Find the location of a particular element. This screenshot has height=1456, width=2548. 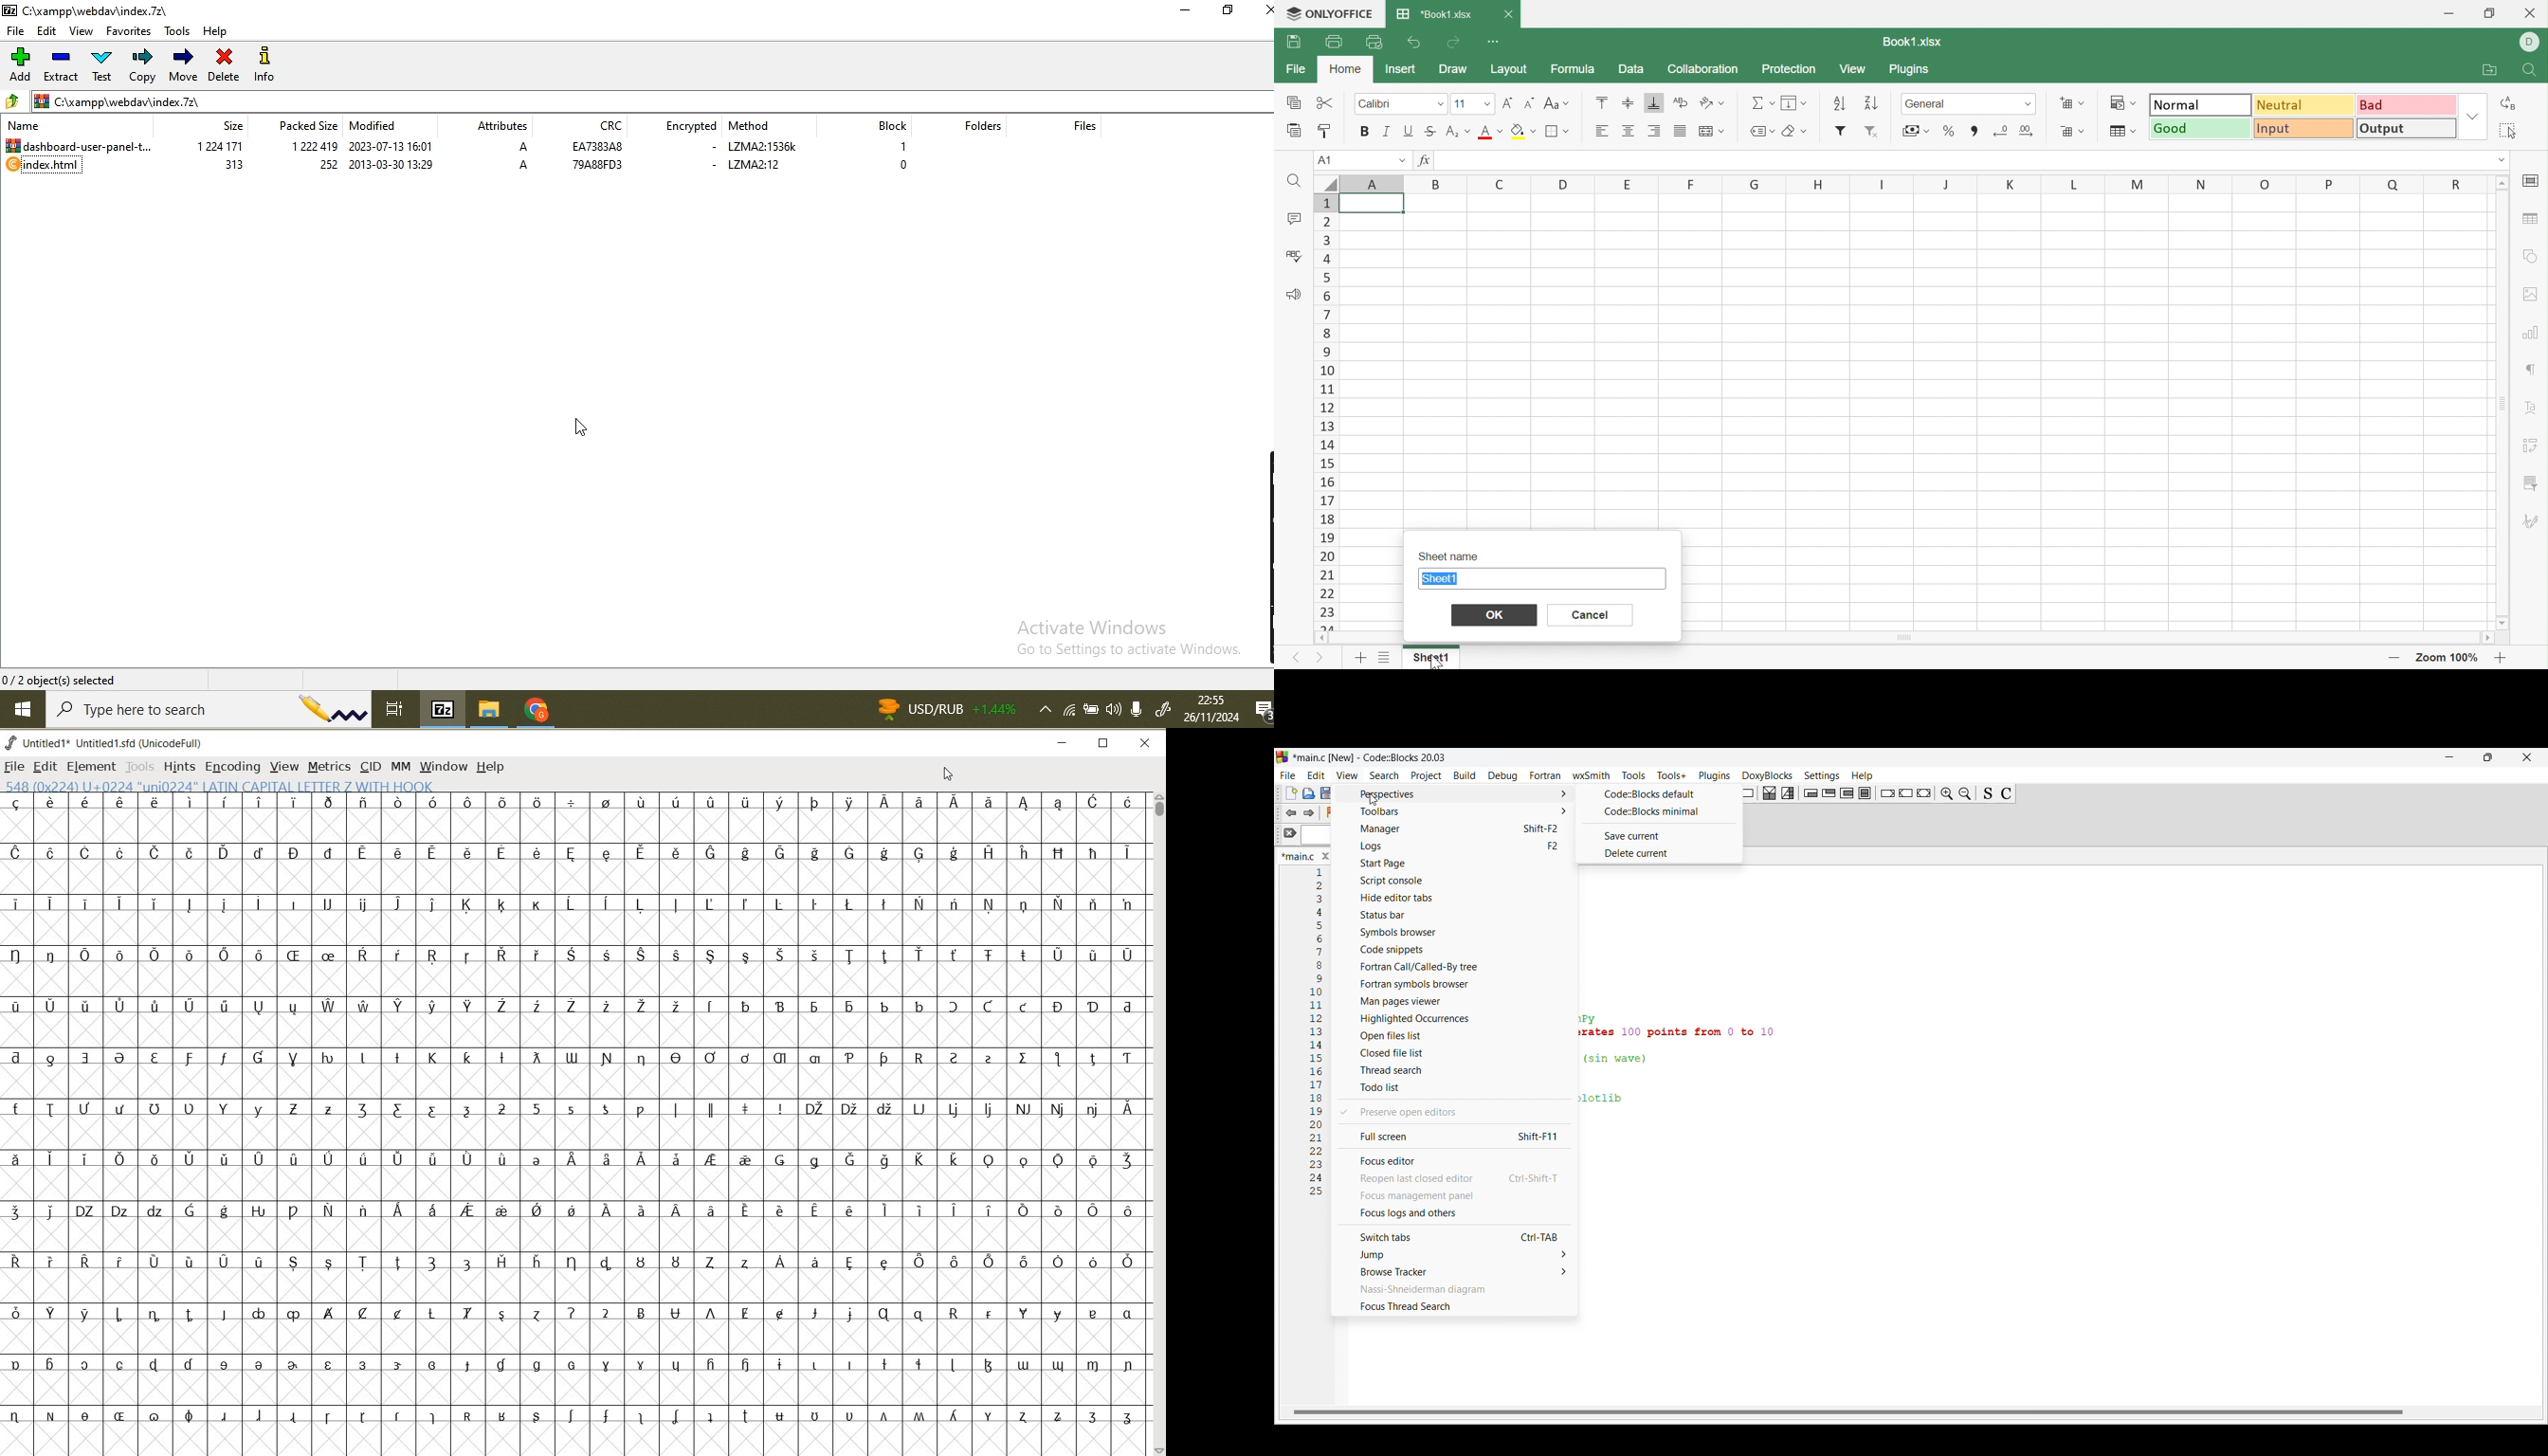

Focus logs and others is located at coordinates (1454, 1213).